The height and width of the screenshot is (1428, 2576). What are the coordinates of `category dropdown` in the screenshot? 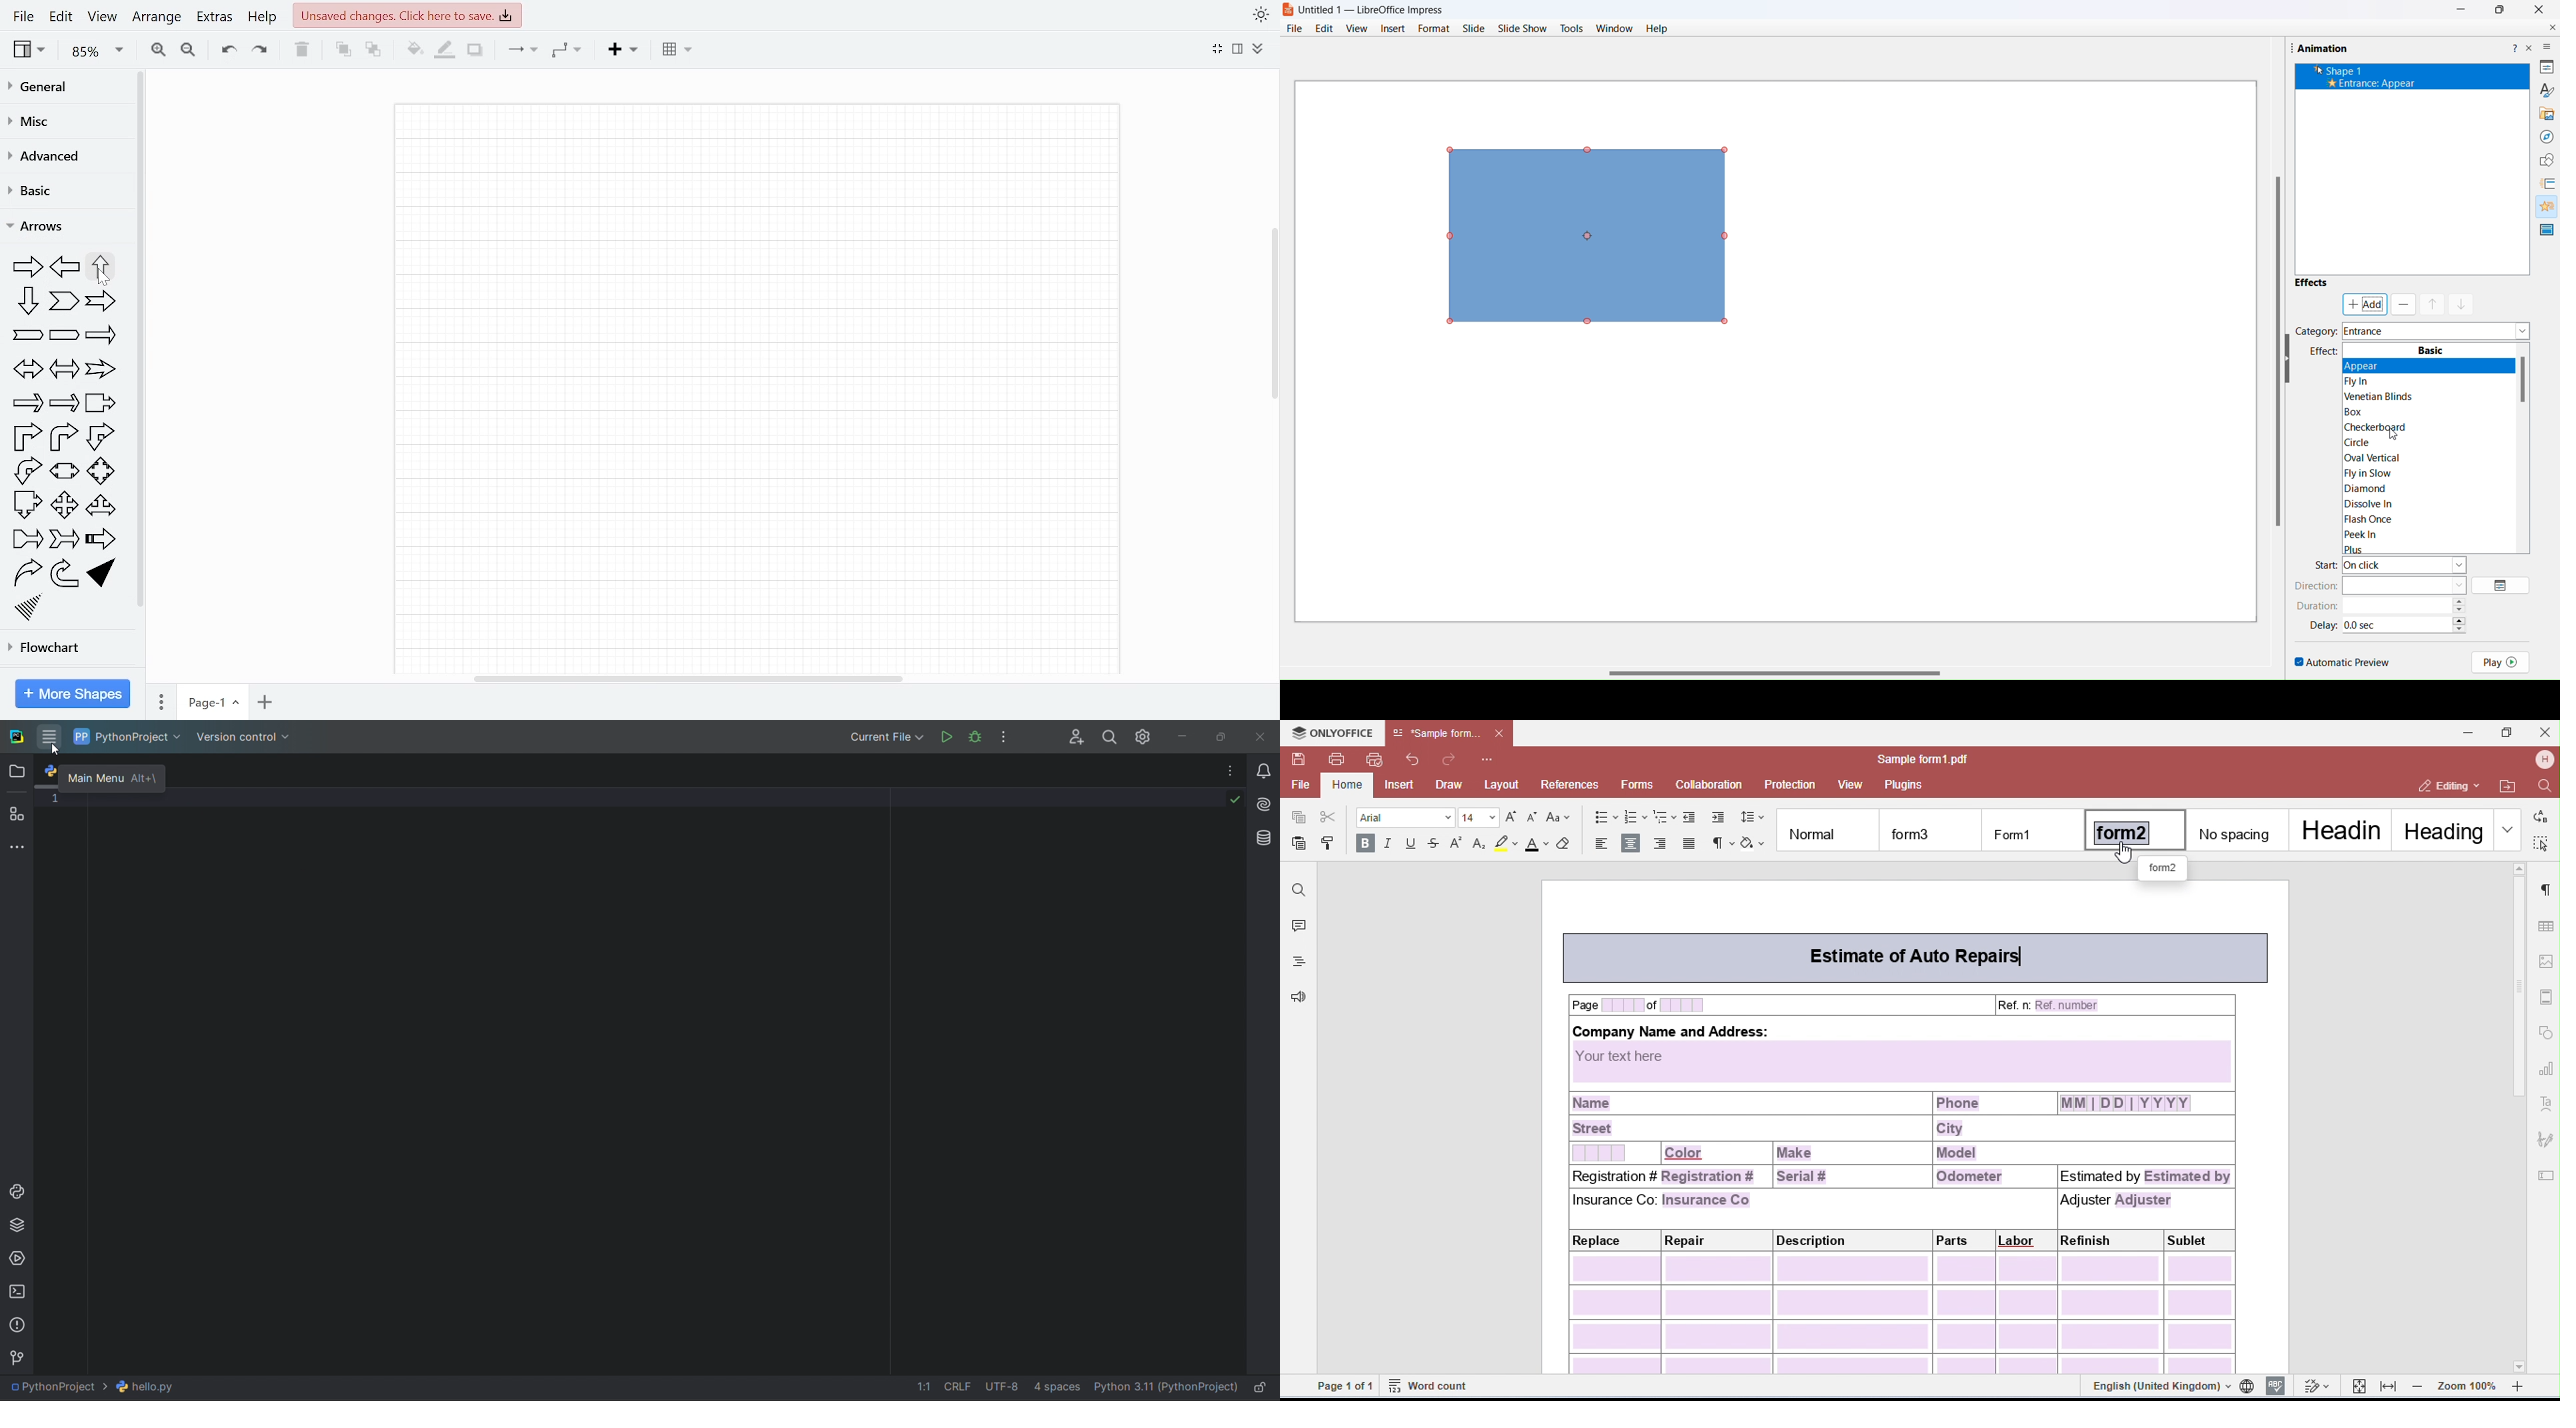 It's located at (2437, 332).